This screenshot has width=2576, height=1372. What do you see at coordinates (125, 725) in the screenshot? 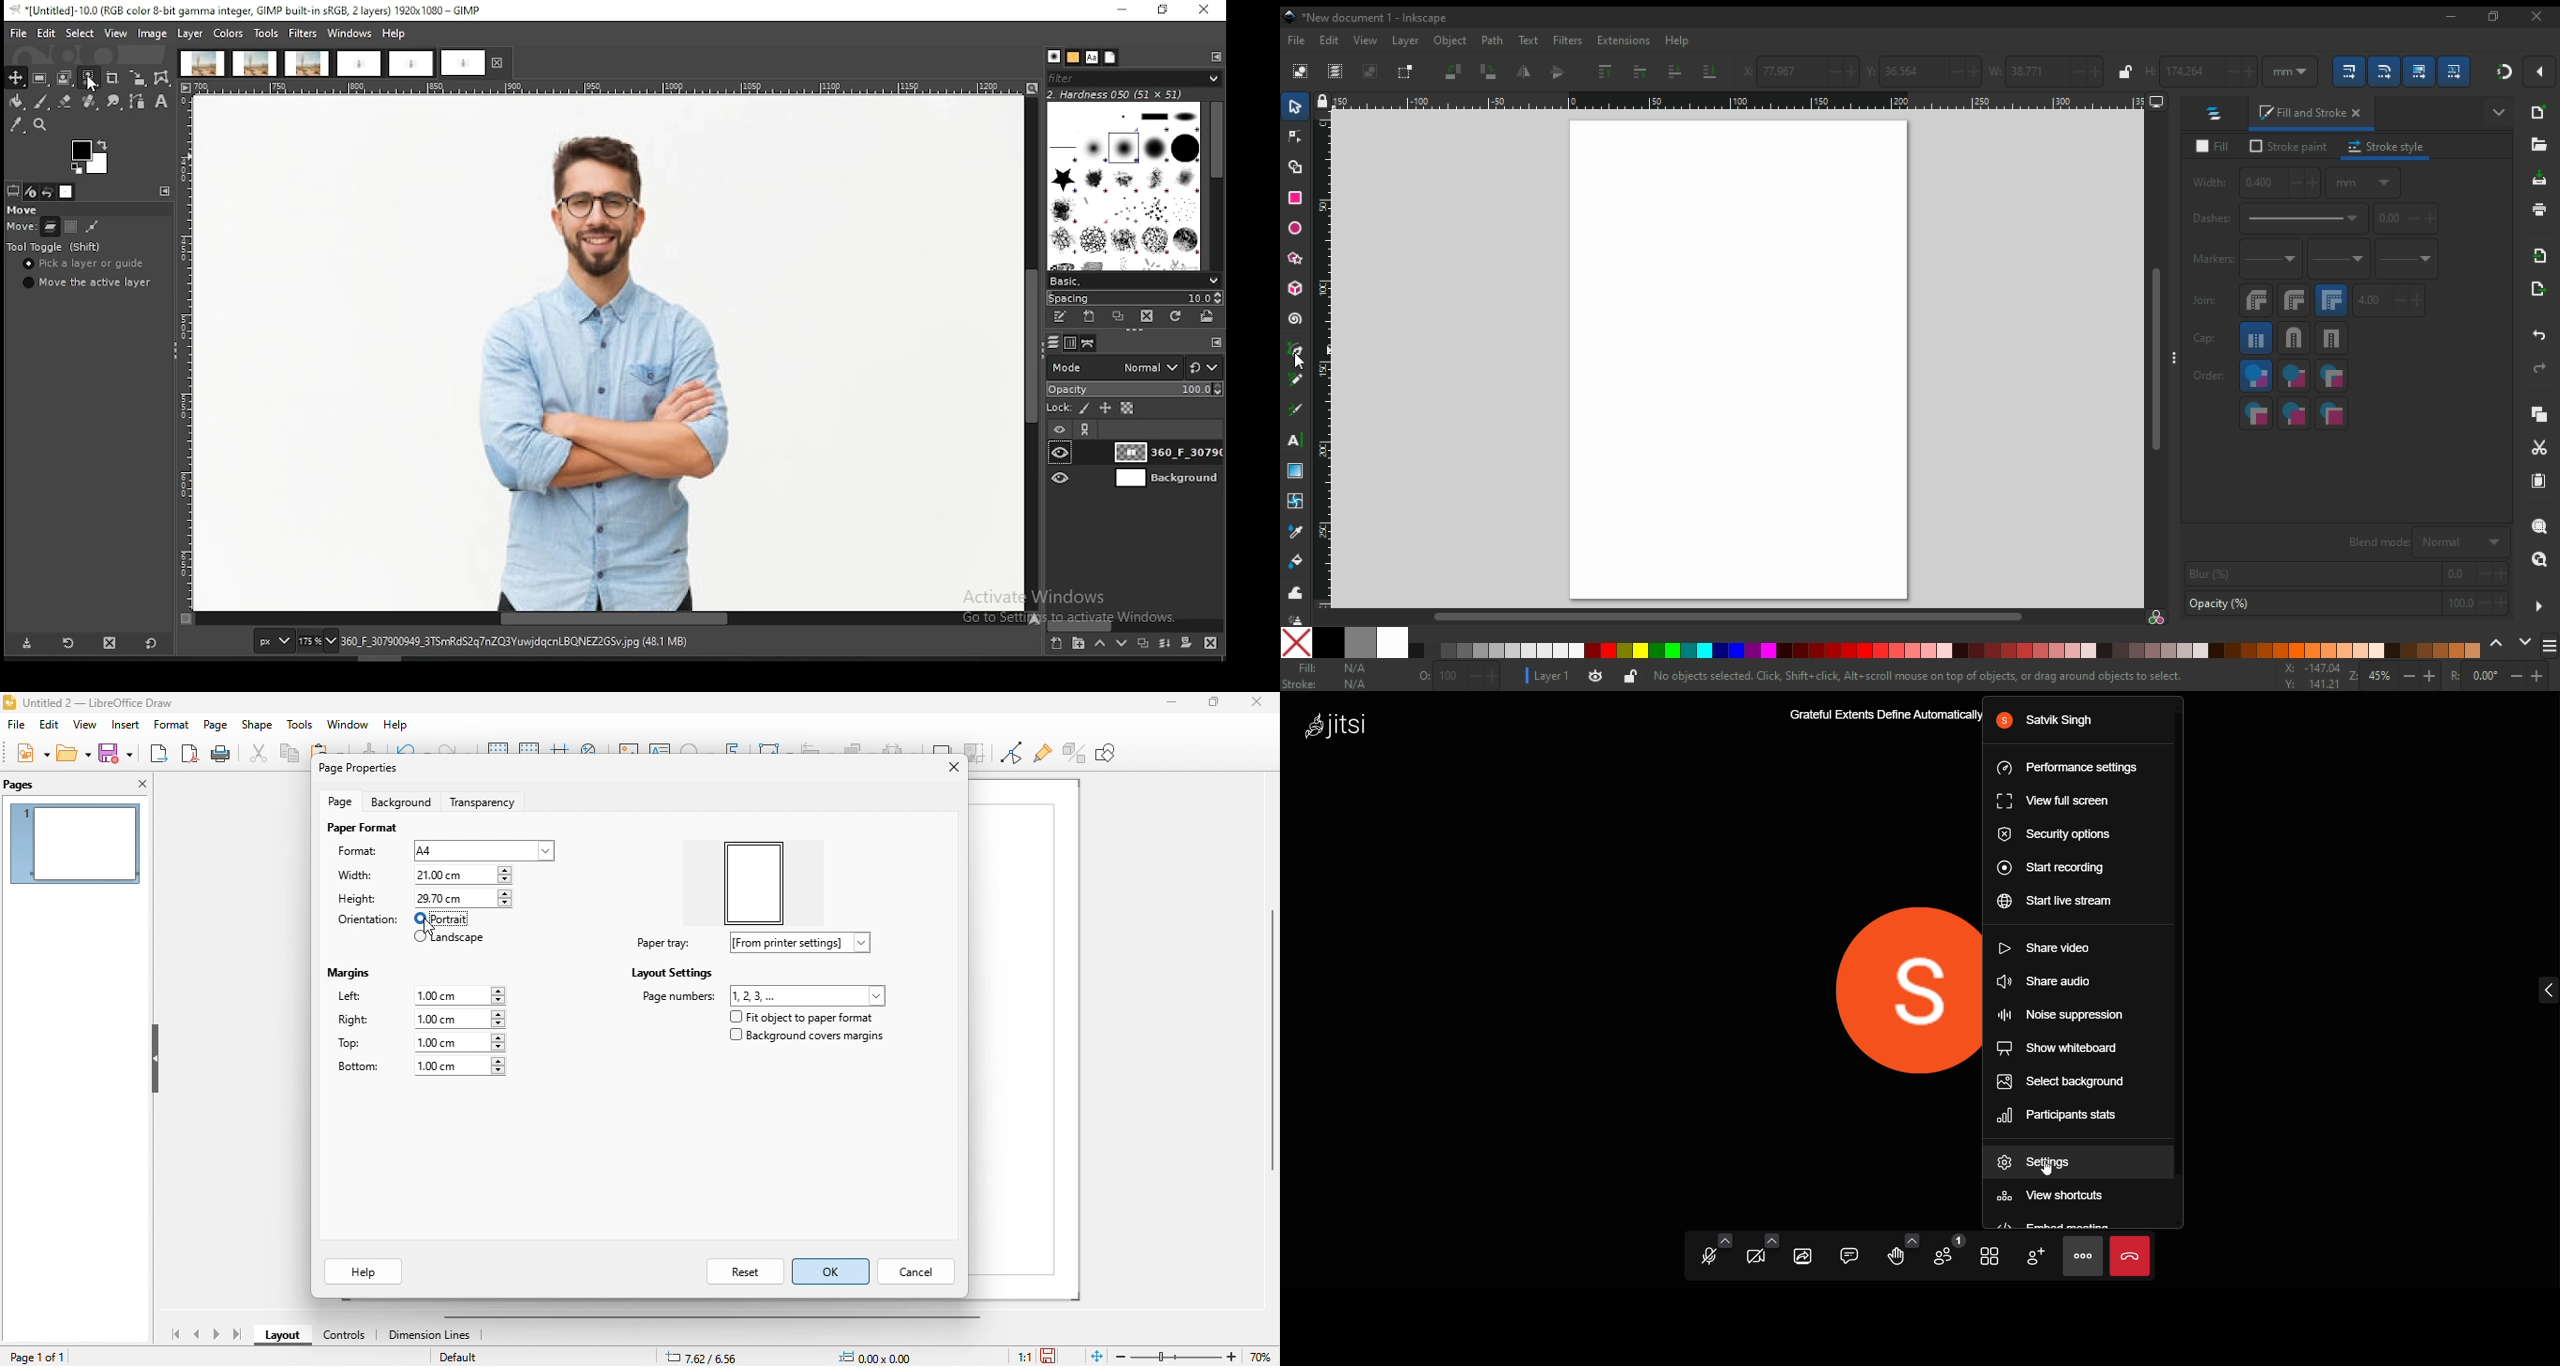
I see `insert ` at bounding box center [125, 725].